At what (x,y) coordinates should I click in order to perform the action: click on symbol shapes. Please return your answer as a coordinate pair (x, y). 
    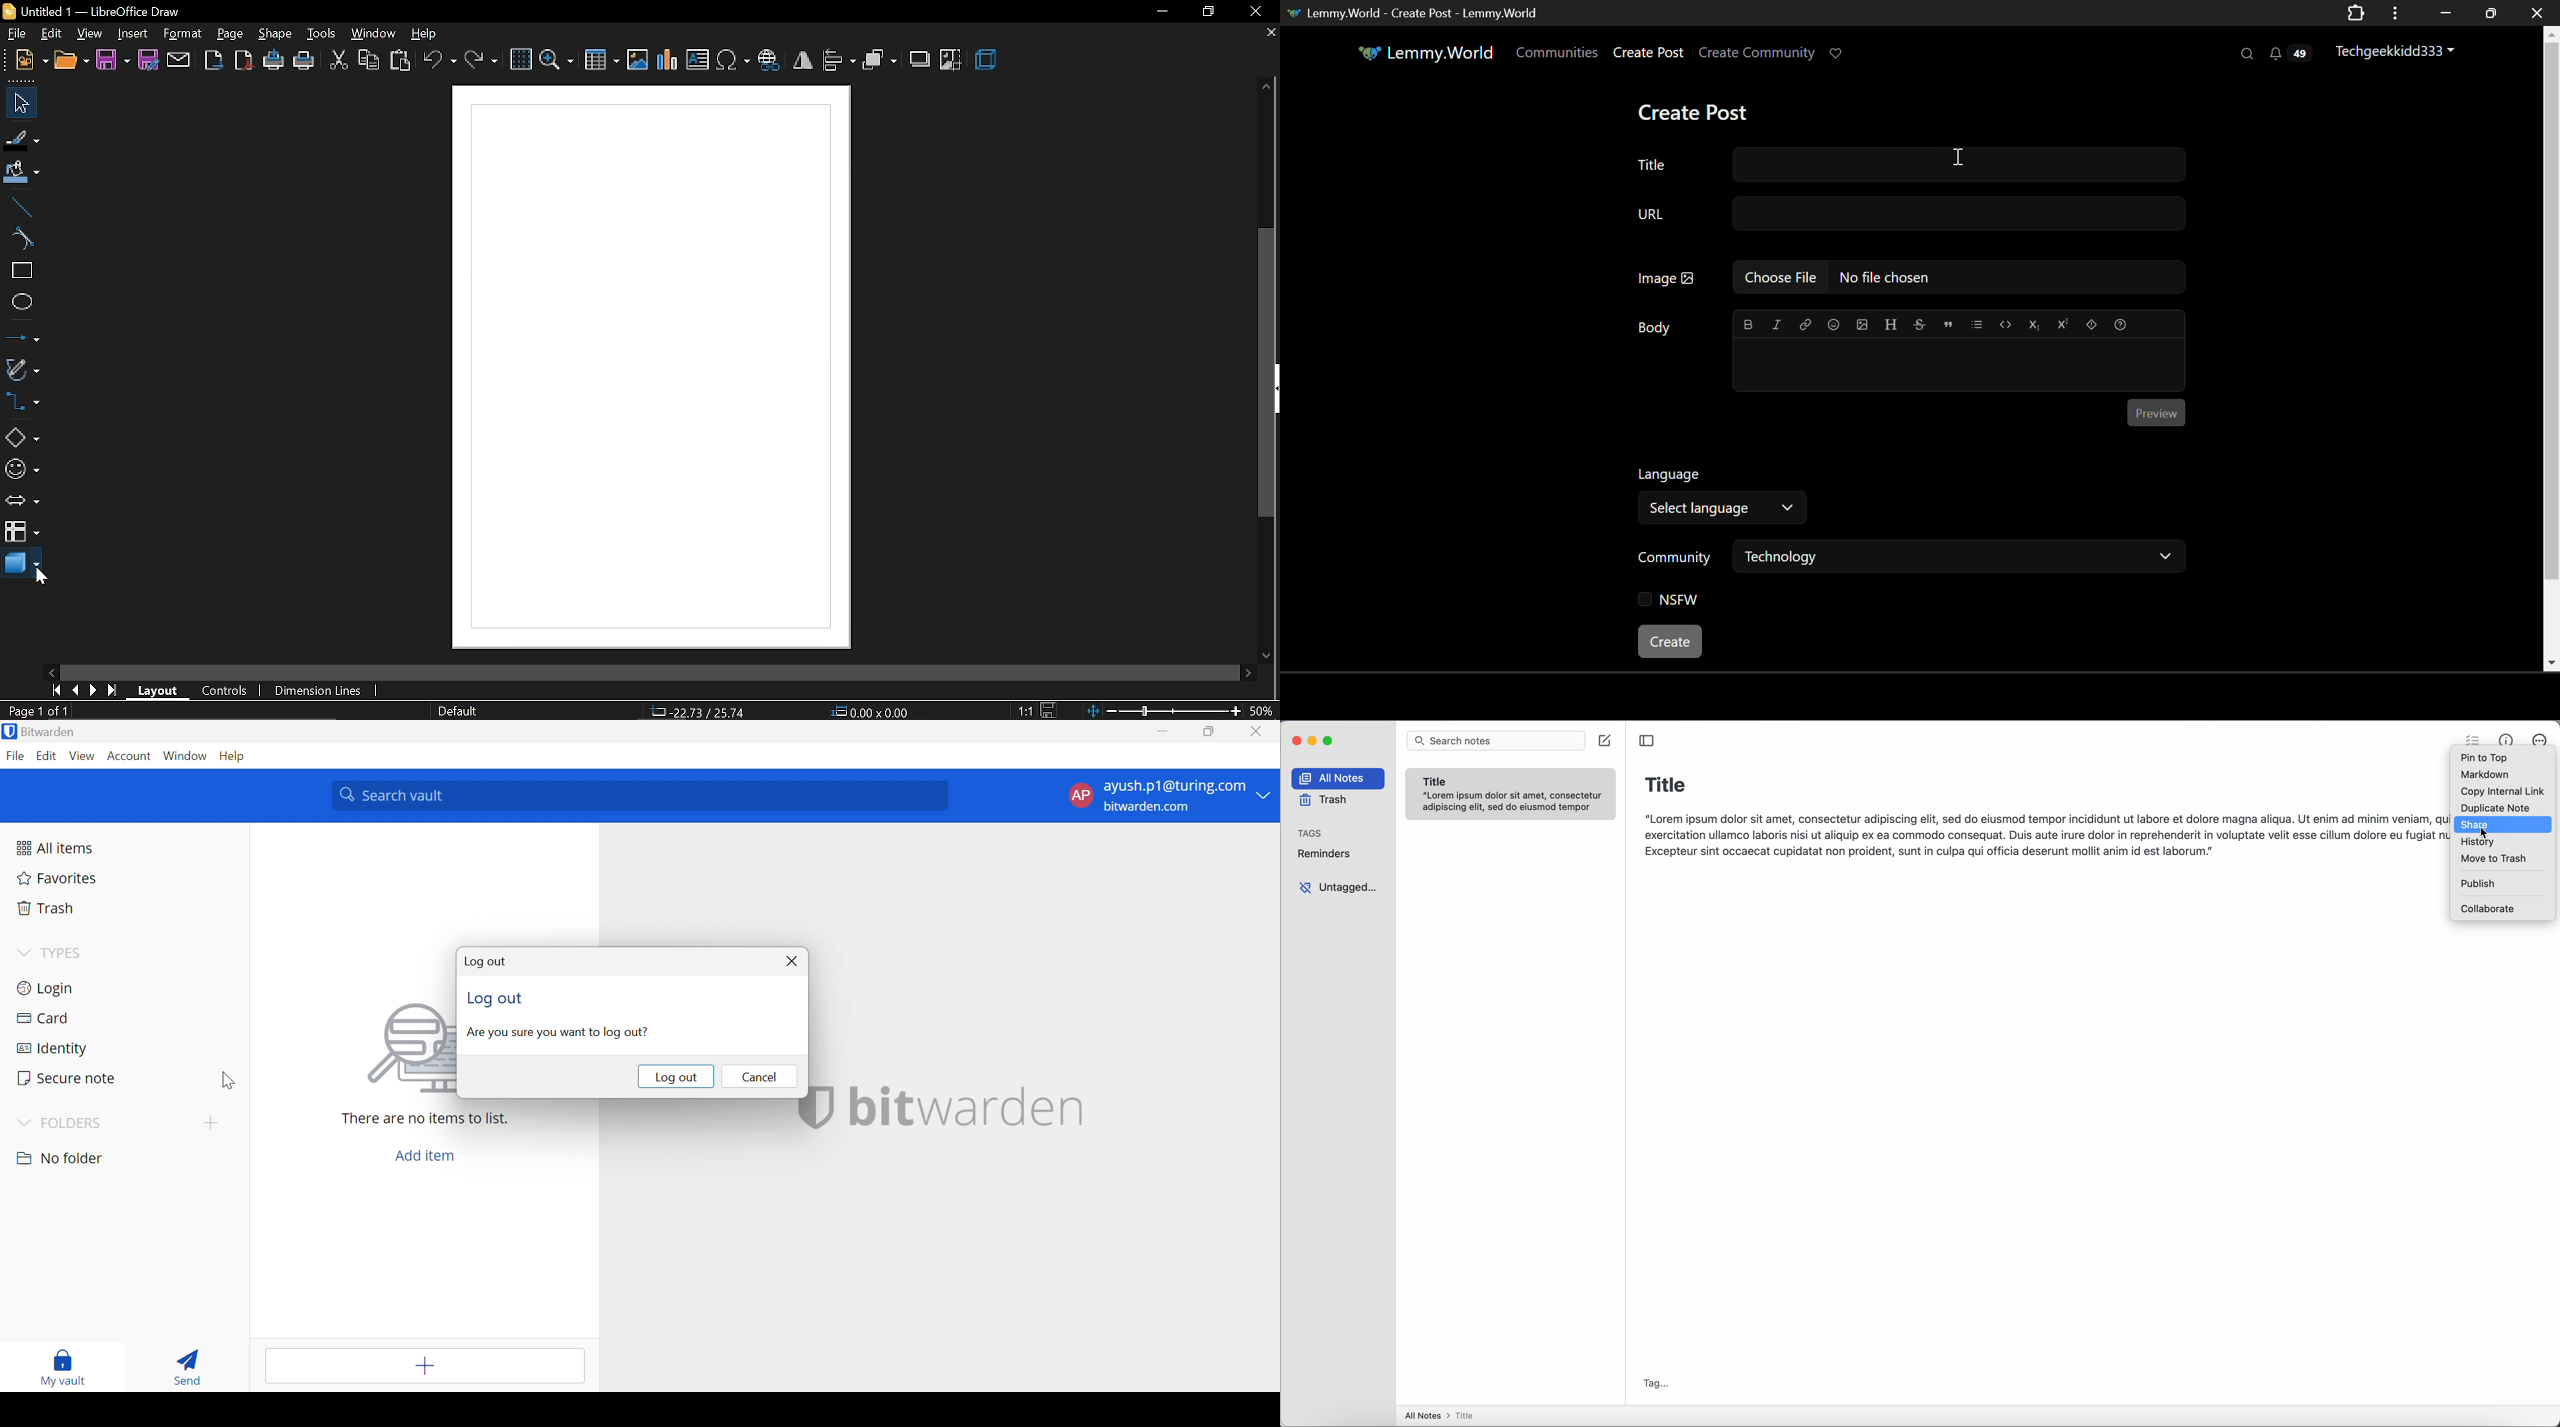
    Looking at the image, I should click on (22, 469).